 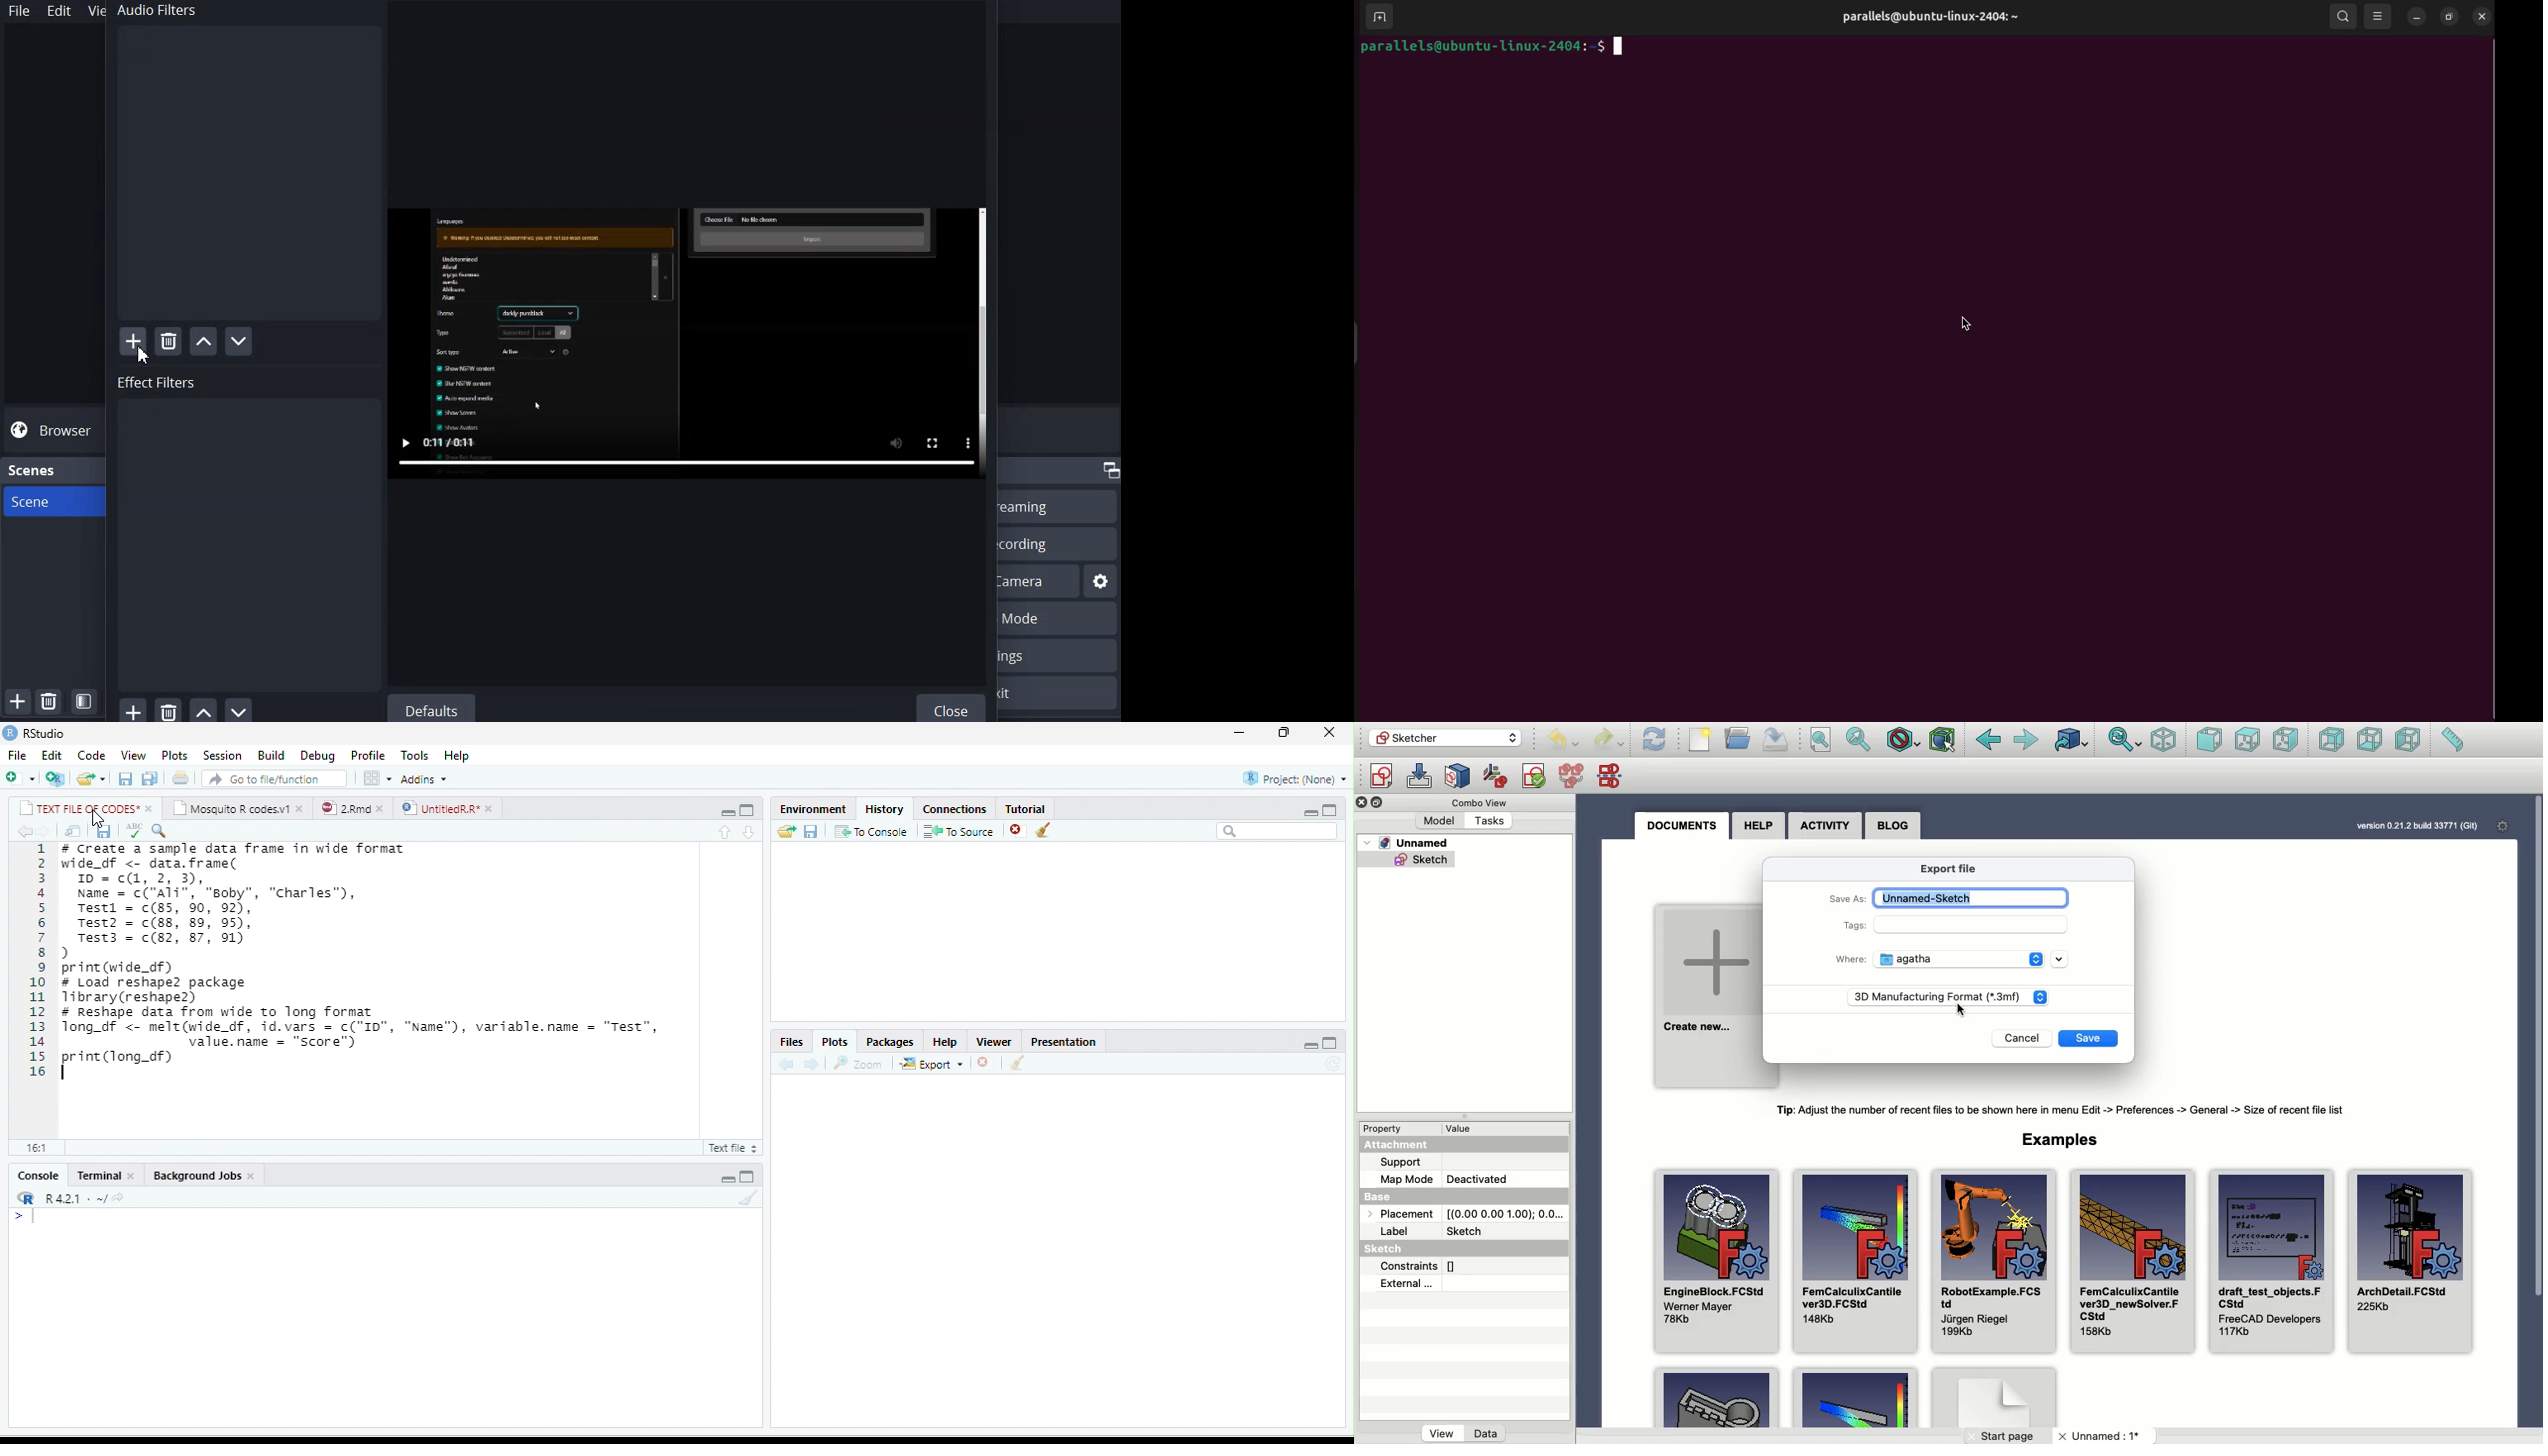 What do you see at coordinates (812, 1064) in the screenshot?
I see `forward` at bounding box center [812, 1064].